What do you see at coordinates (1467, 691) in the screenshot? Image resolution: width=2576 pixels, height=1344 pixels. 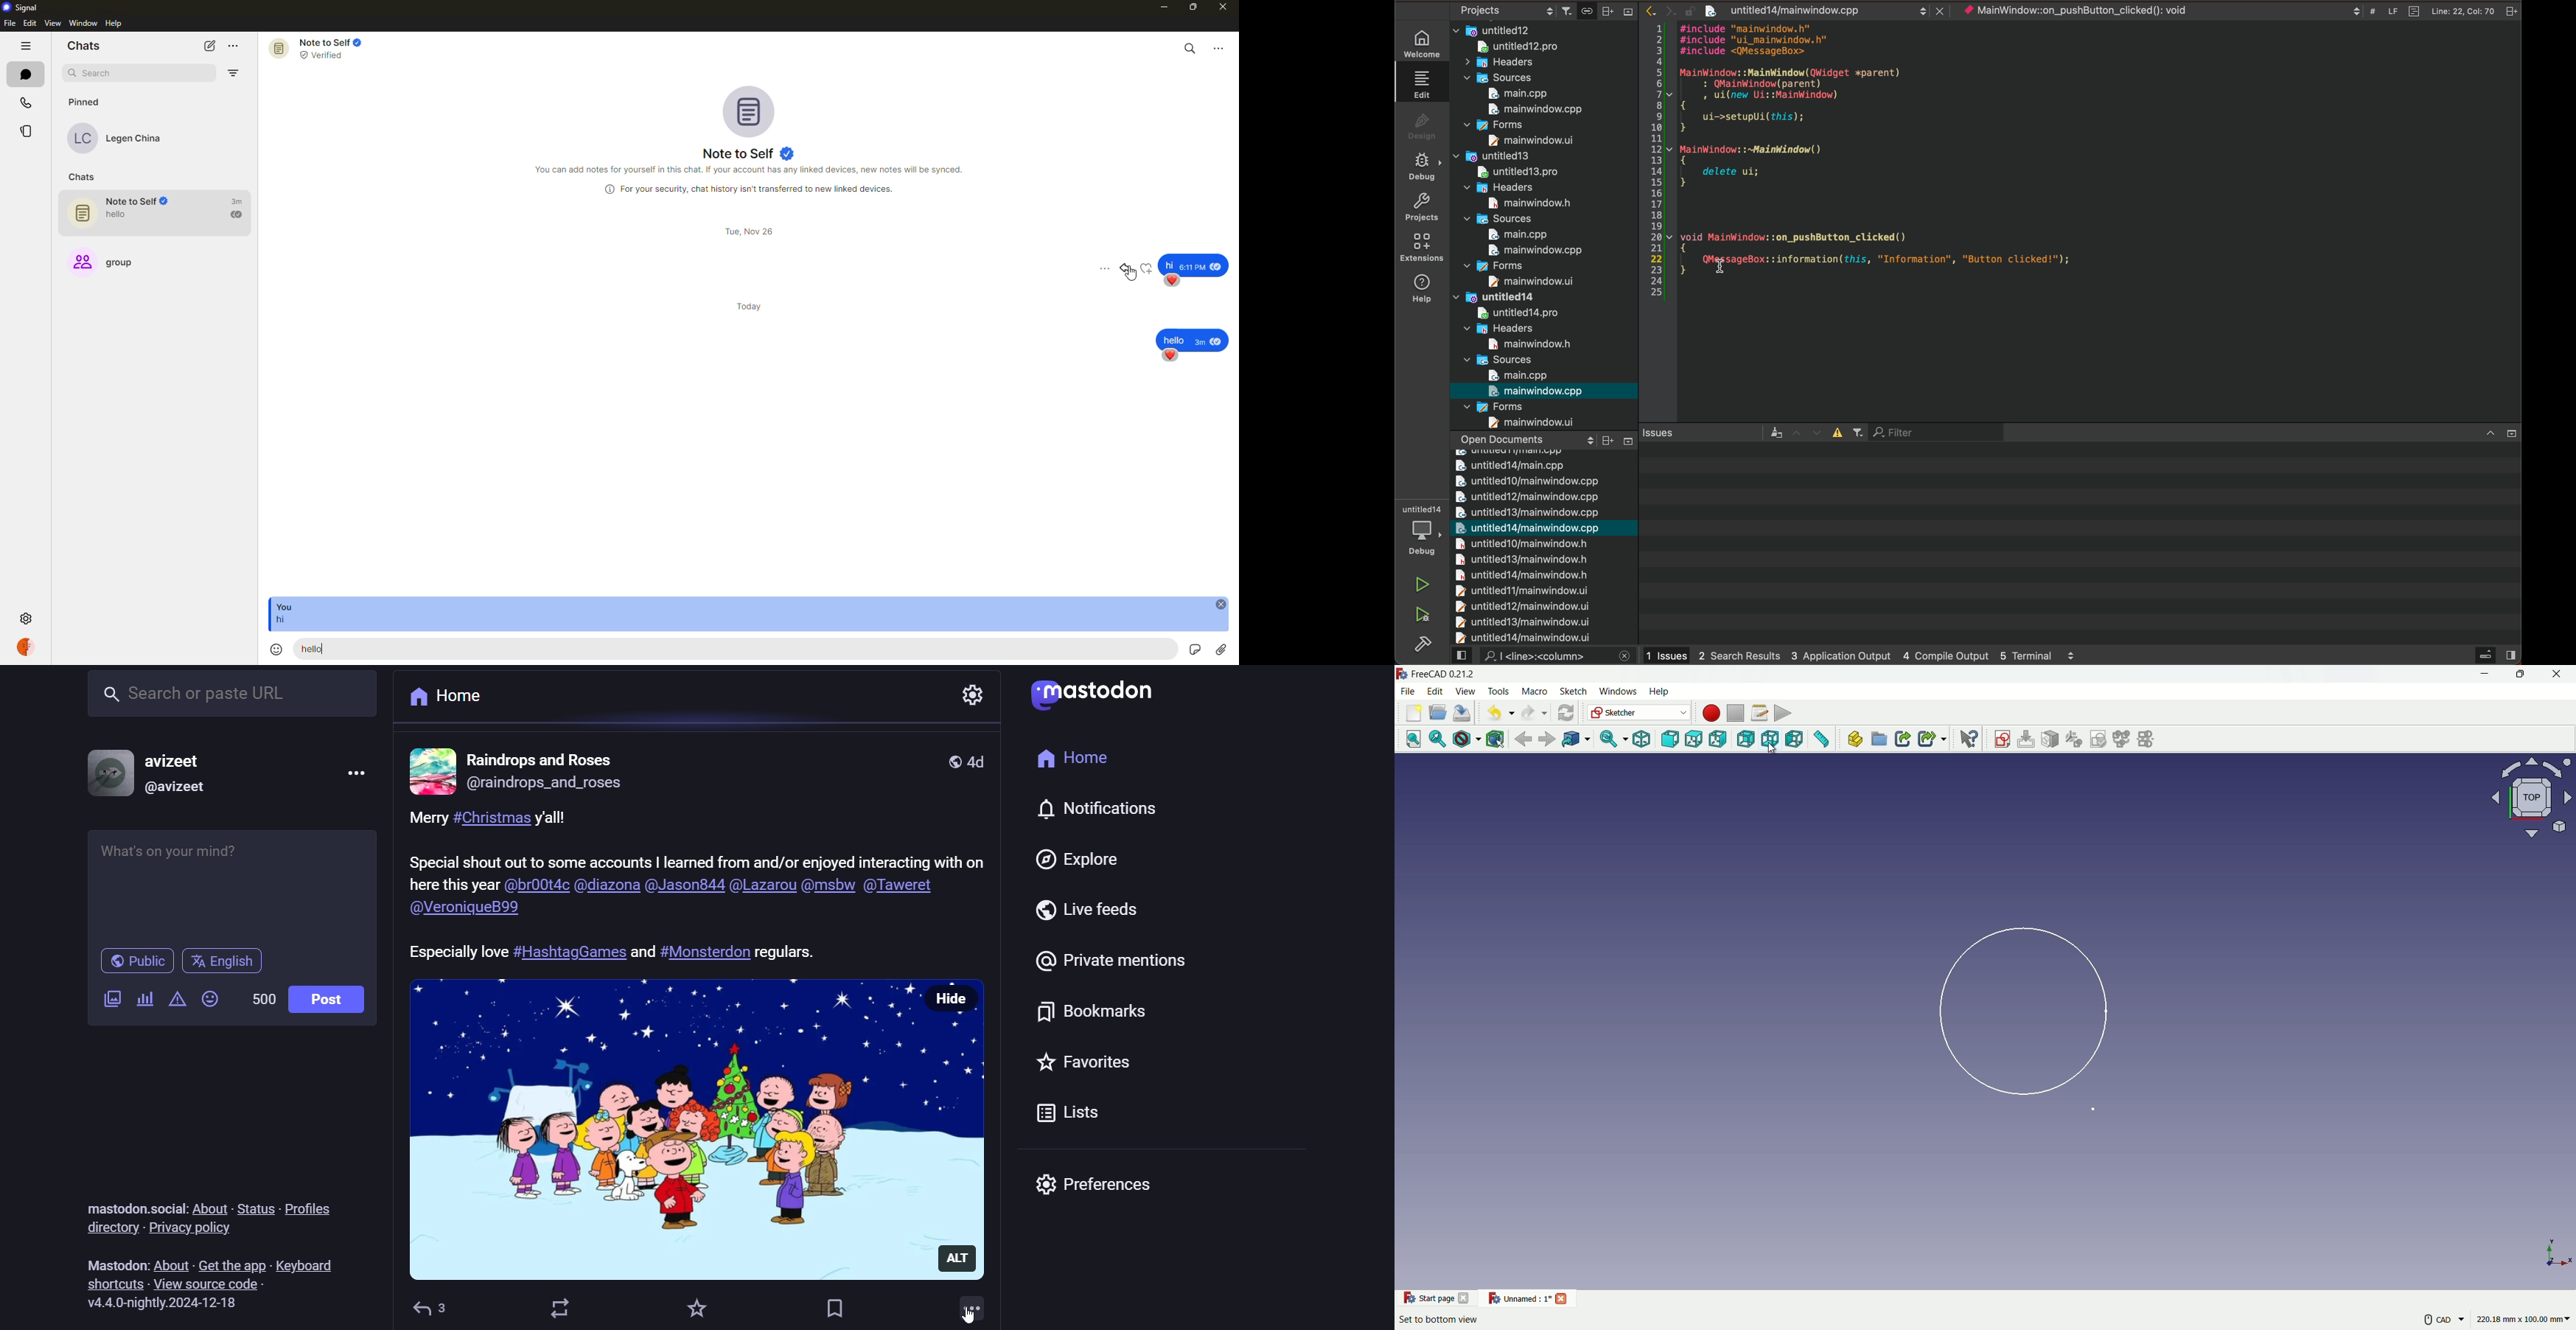 I see `view menu` at bounding box center [1467, 691].